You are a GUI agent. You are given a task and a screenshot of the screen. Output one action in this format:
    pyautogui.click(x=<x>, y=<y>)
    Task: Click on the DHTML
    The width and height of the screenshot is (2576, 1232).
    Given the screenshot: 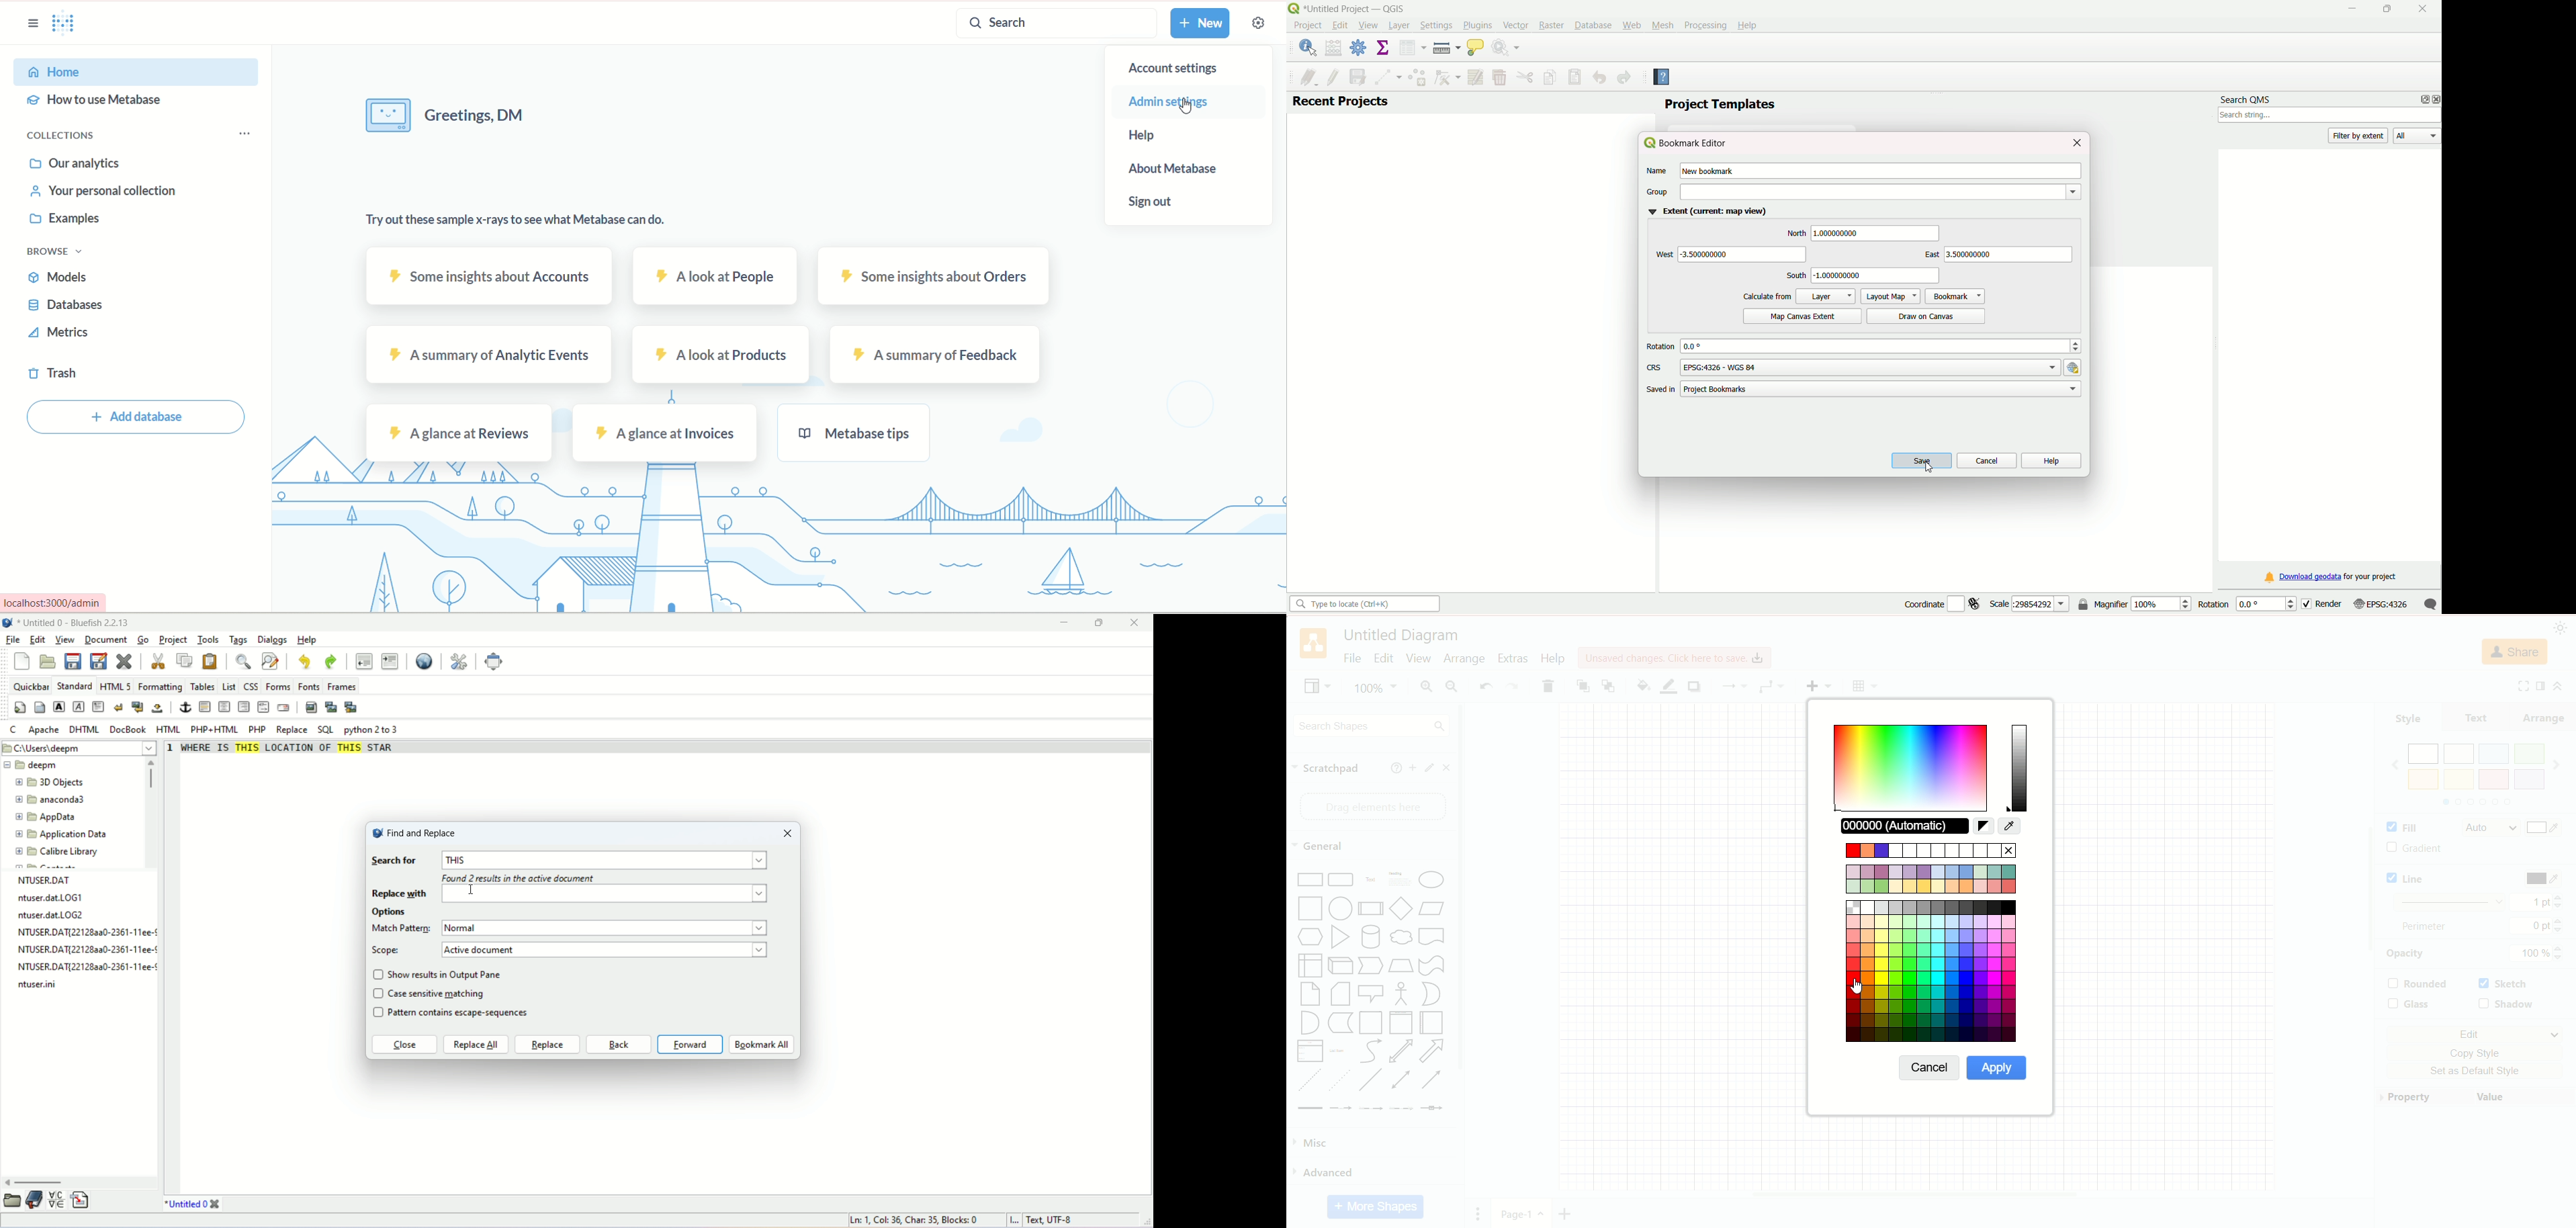 What is the action you would take?
    pyautogui.click(x=82, y=729)
    